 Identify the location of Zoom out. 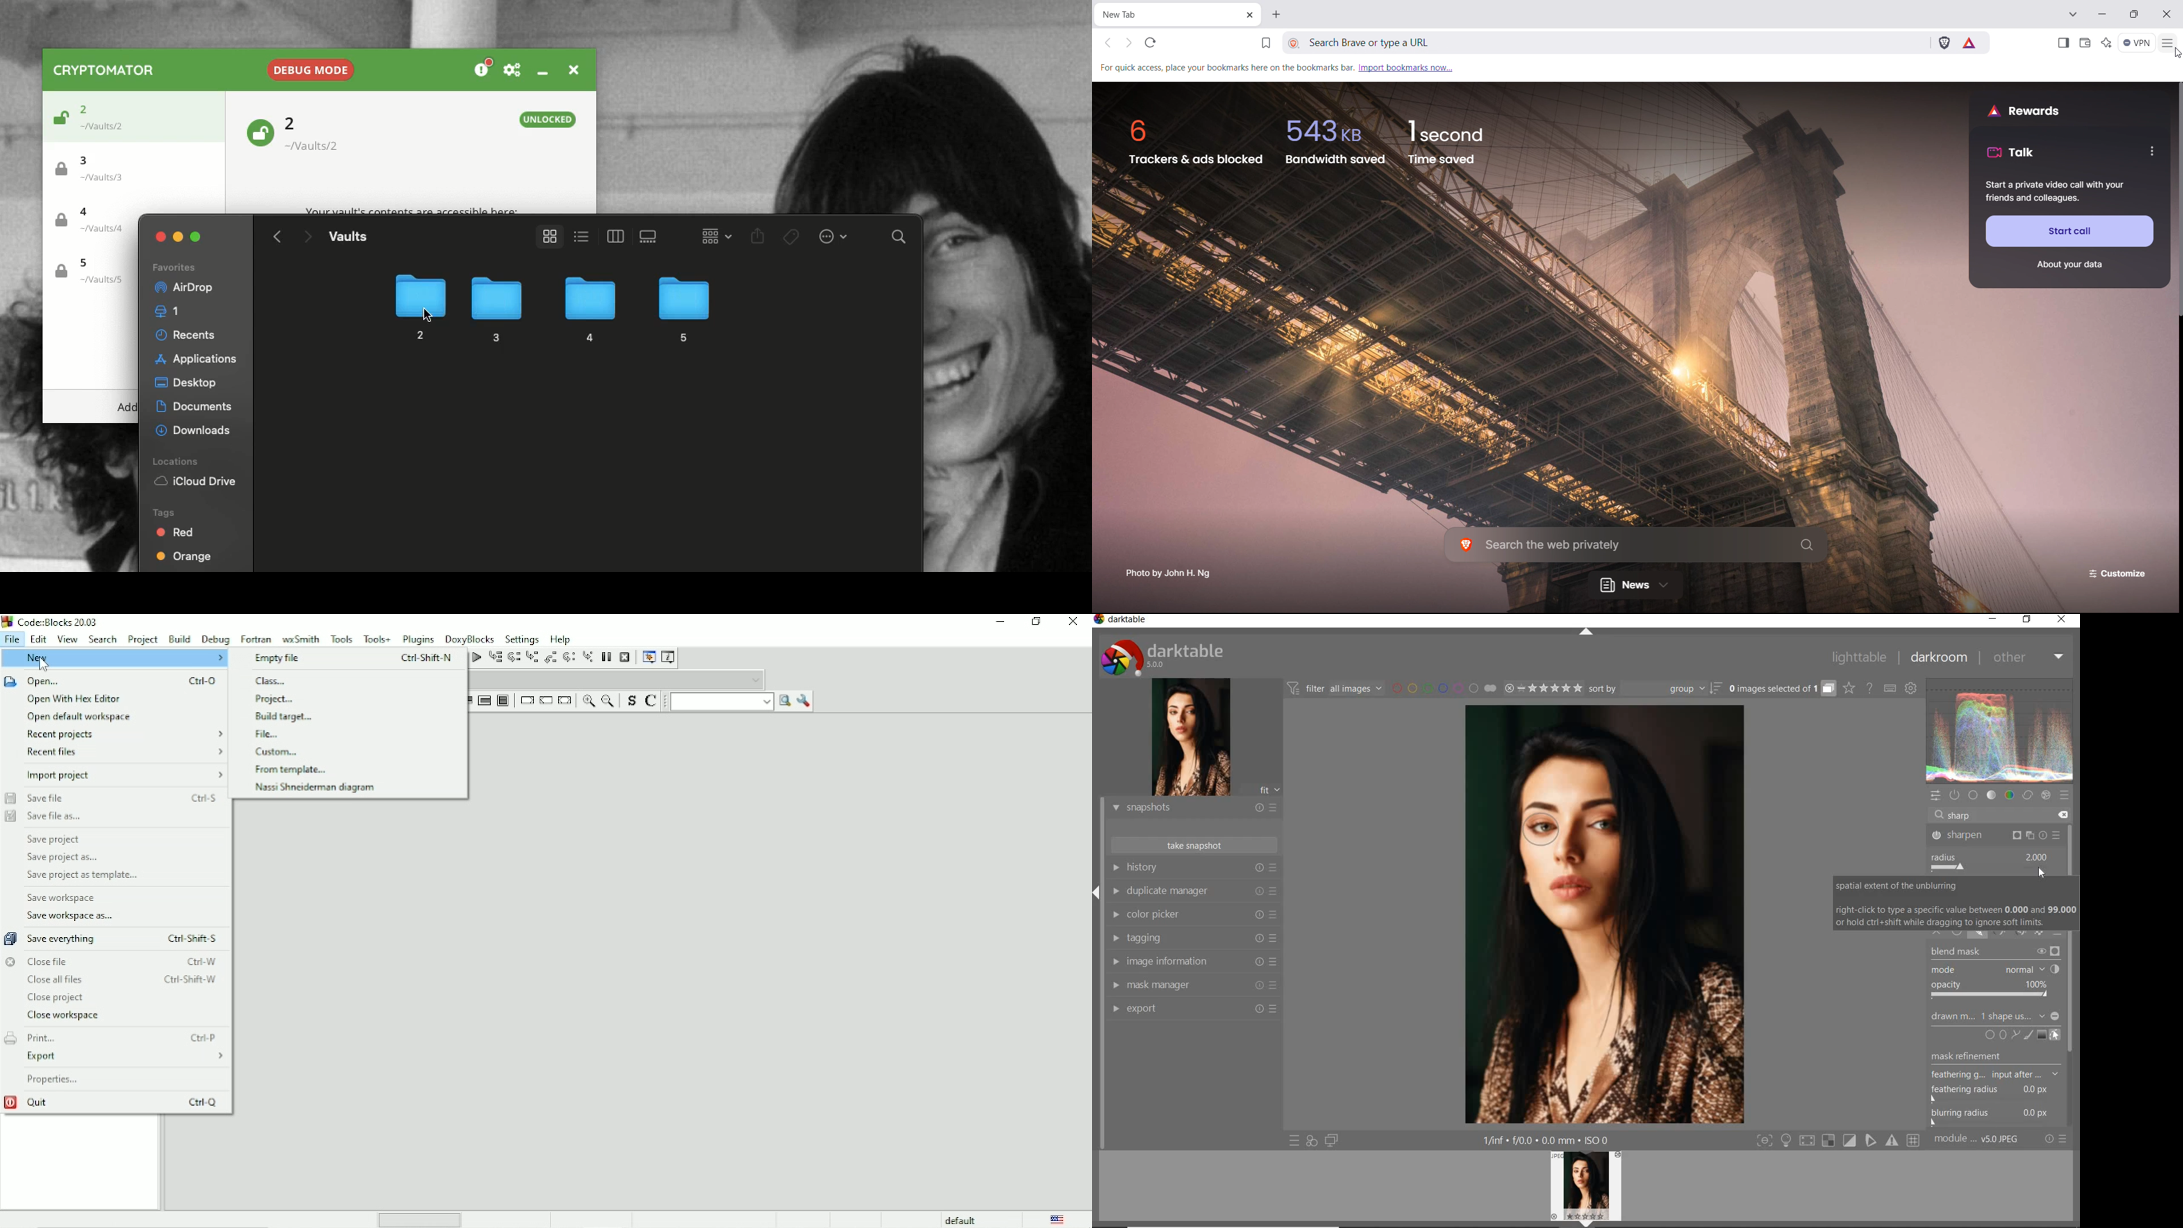
(607, 700).